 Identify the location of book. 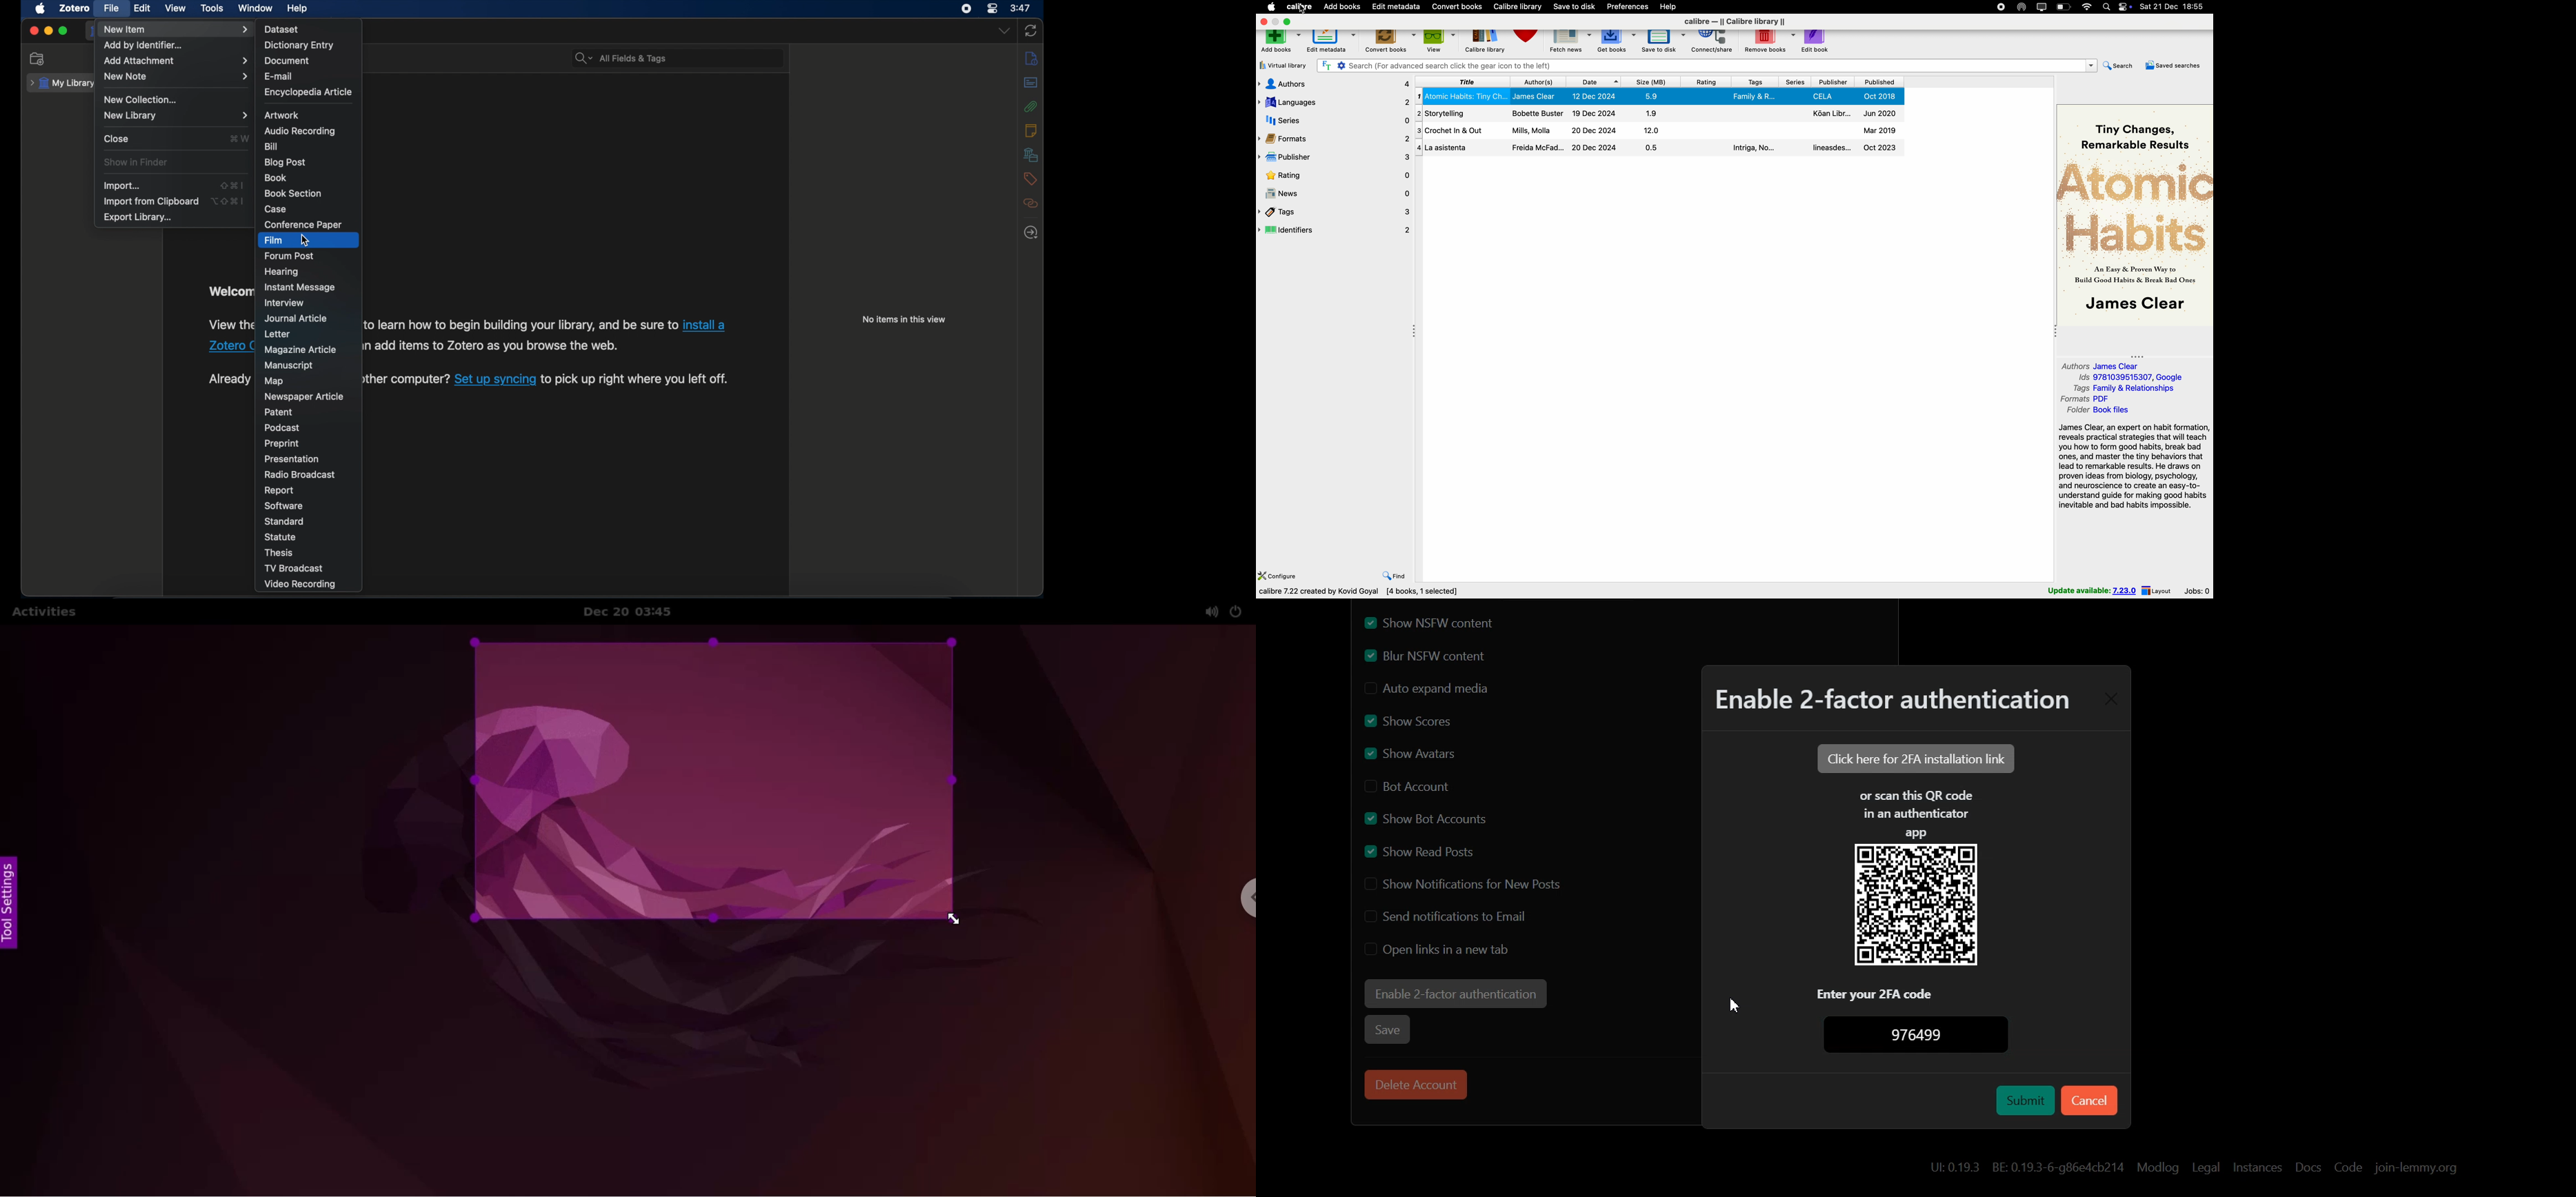
(275, 177).